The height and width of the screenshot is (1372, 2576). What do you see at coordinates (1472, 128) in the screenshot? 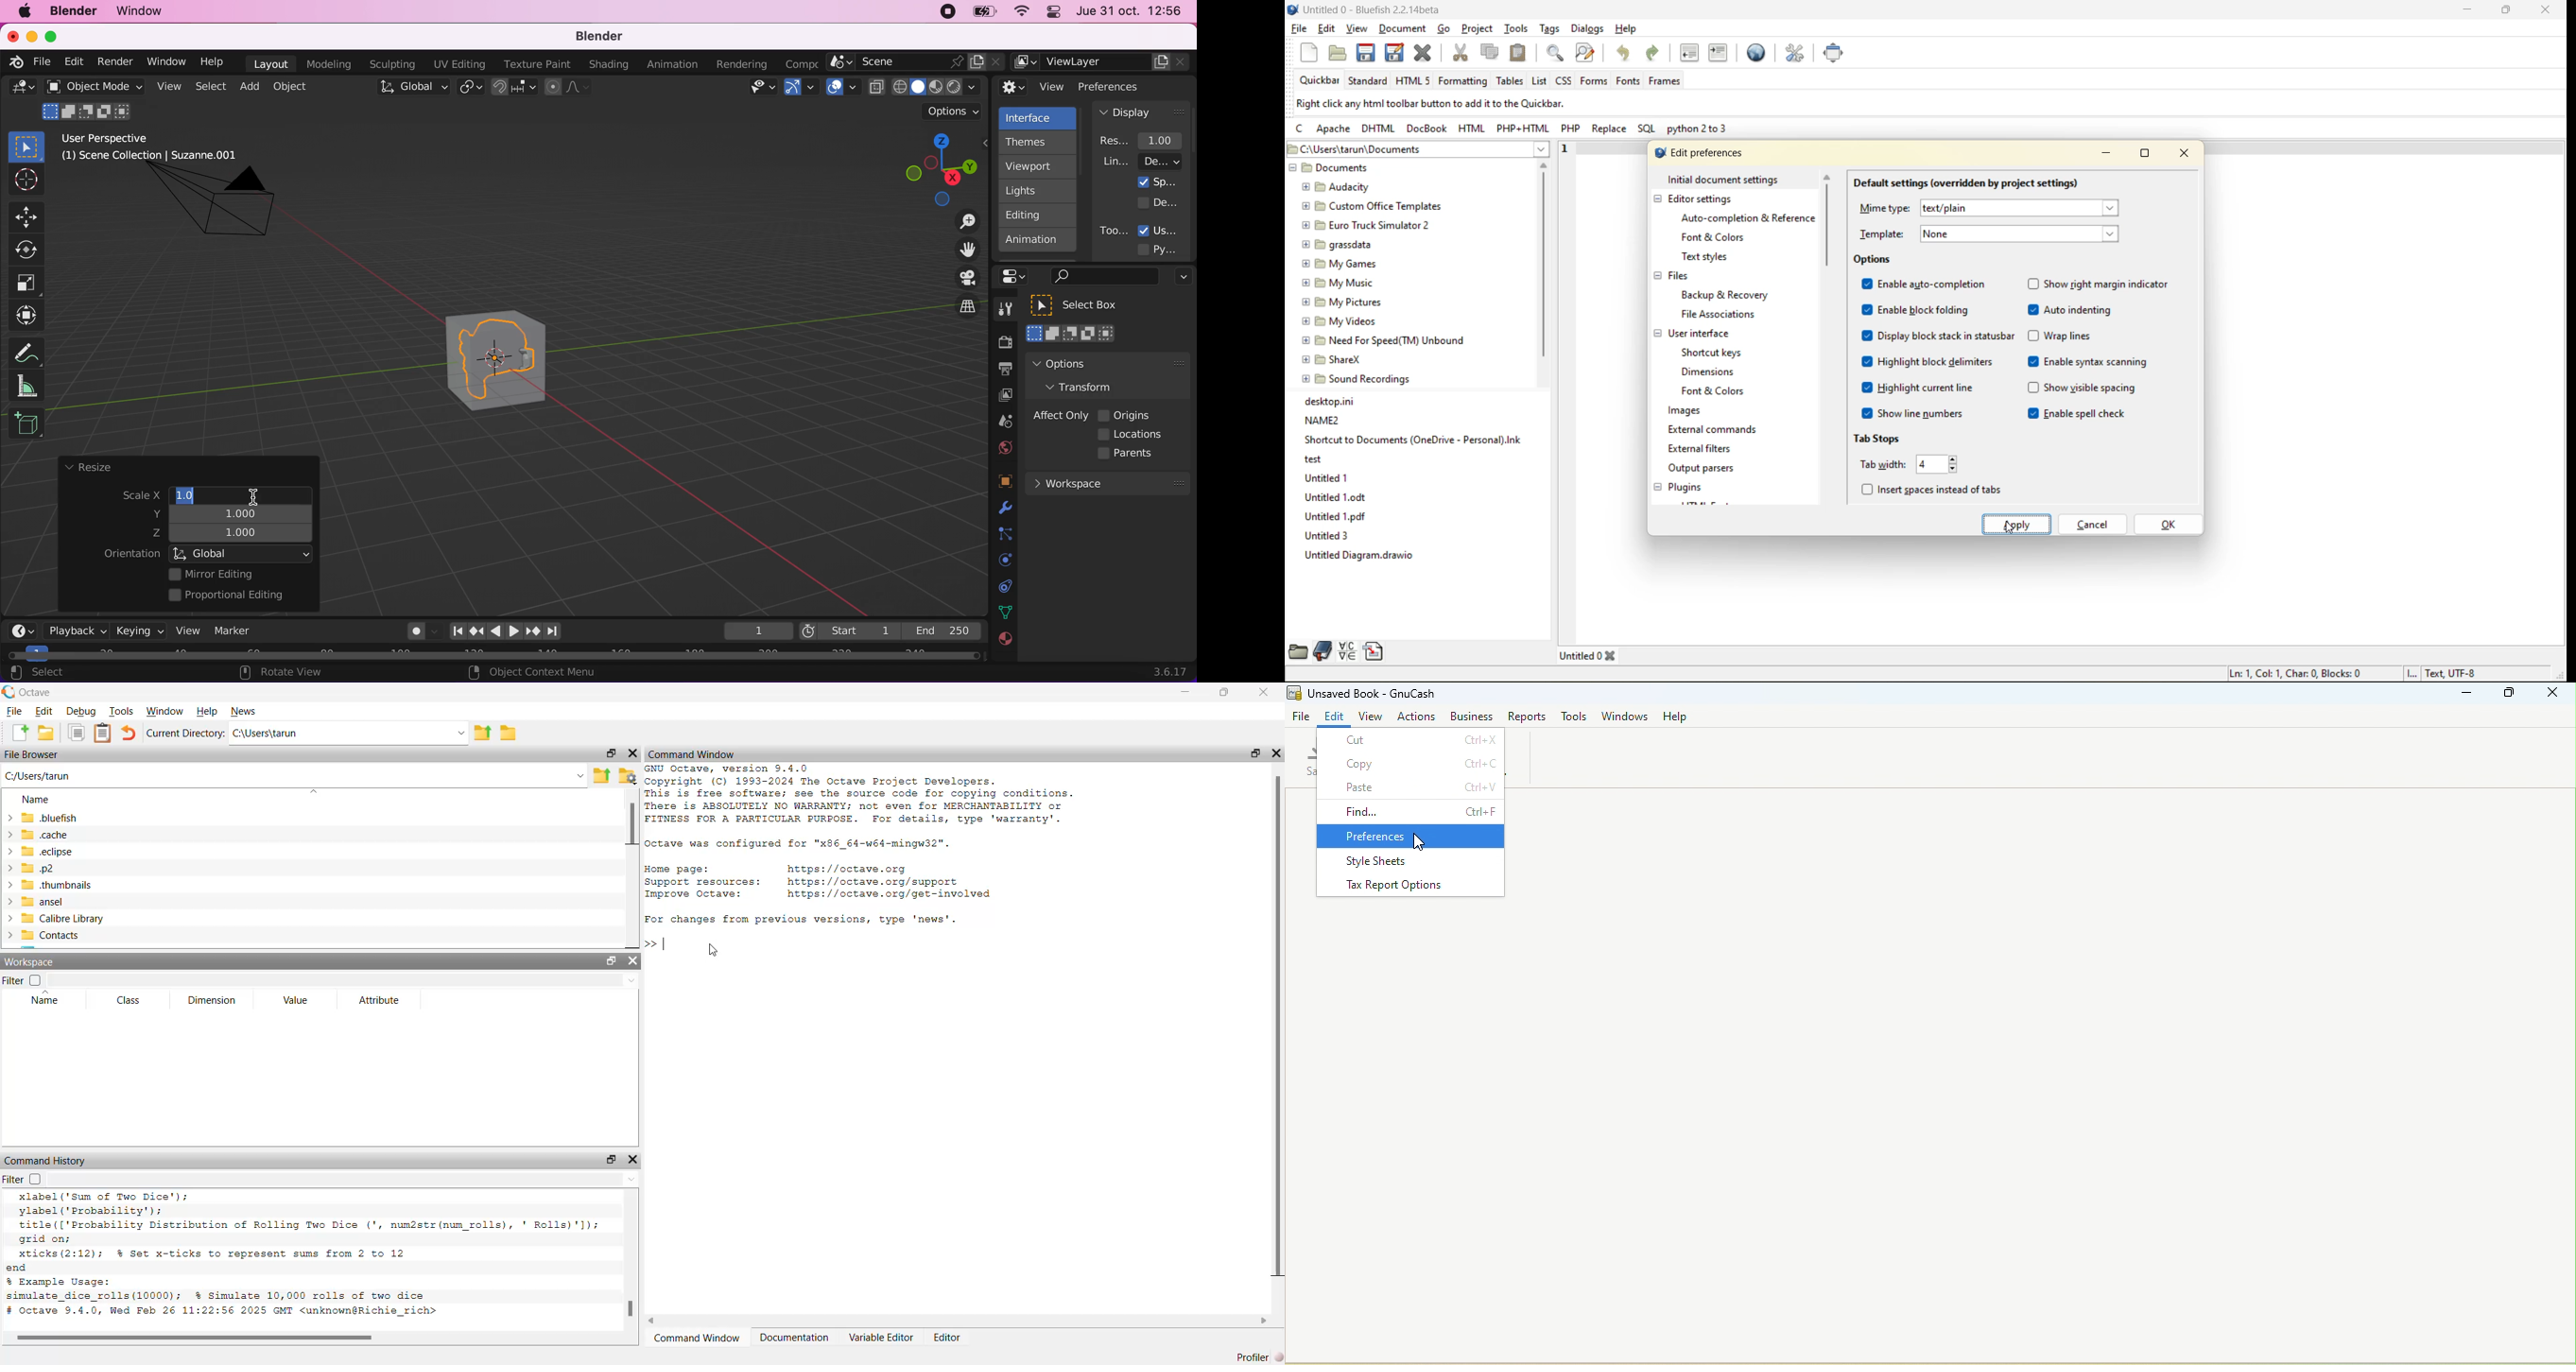
I see `html` at bounding box center [1472, 128].